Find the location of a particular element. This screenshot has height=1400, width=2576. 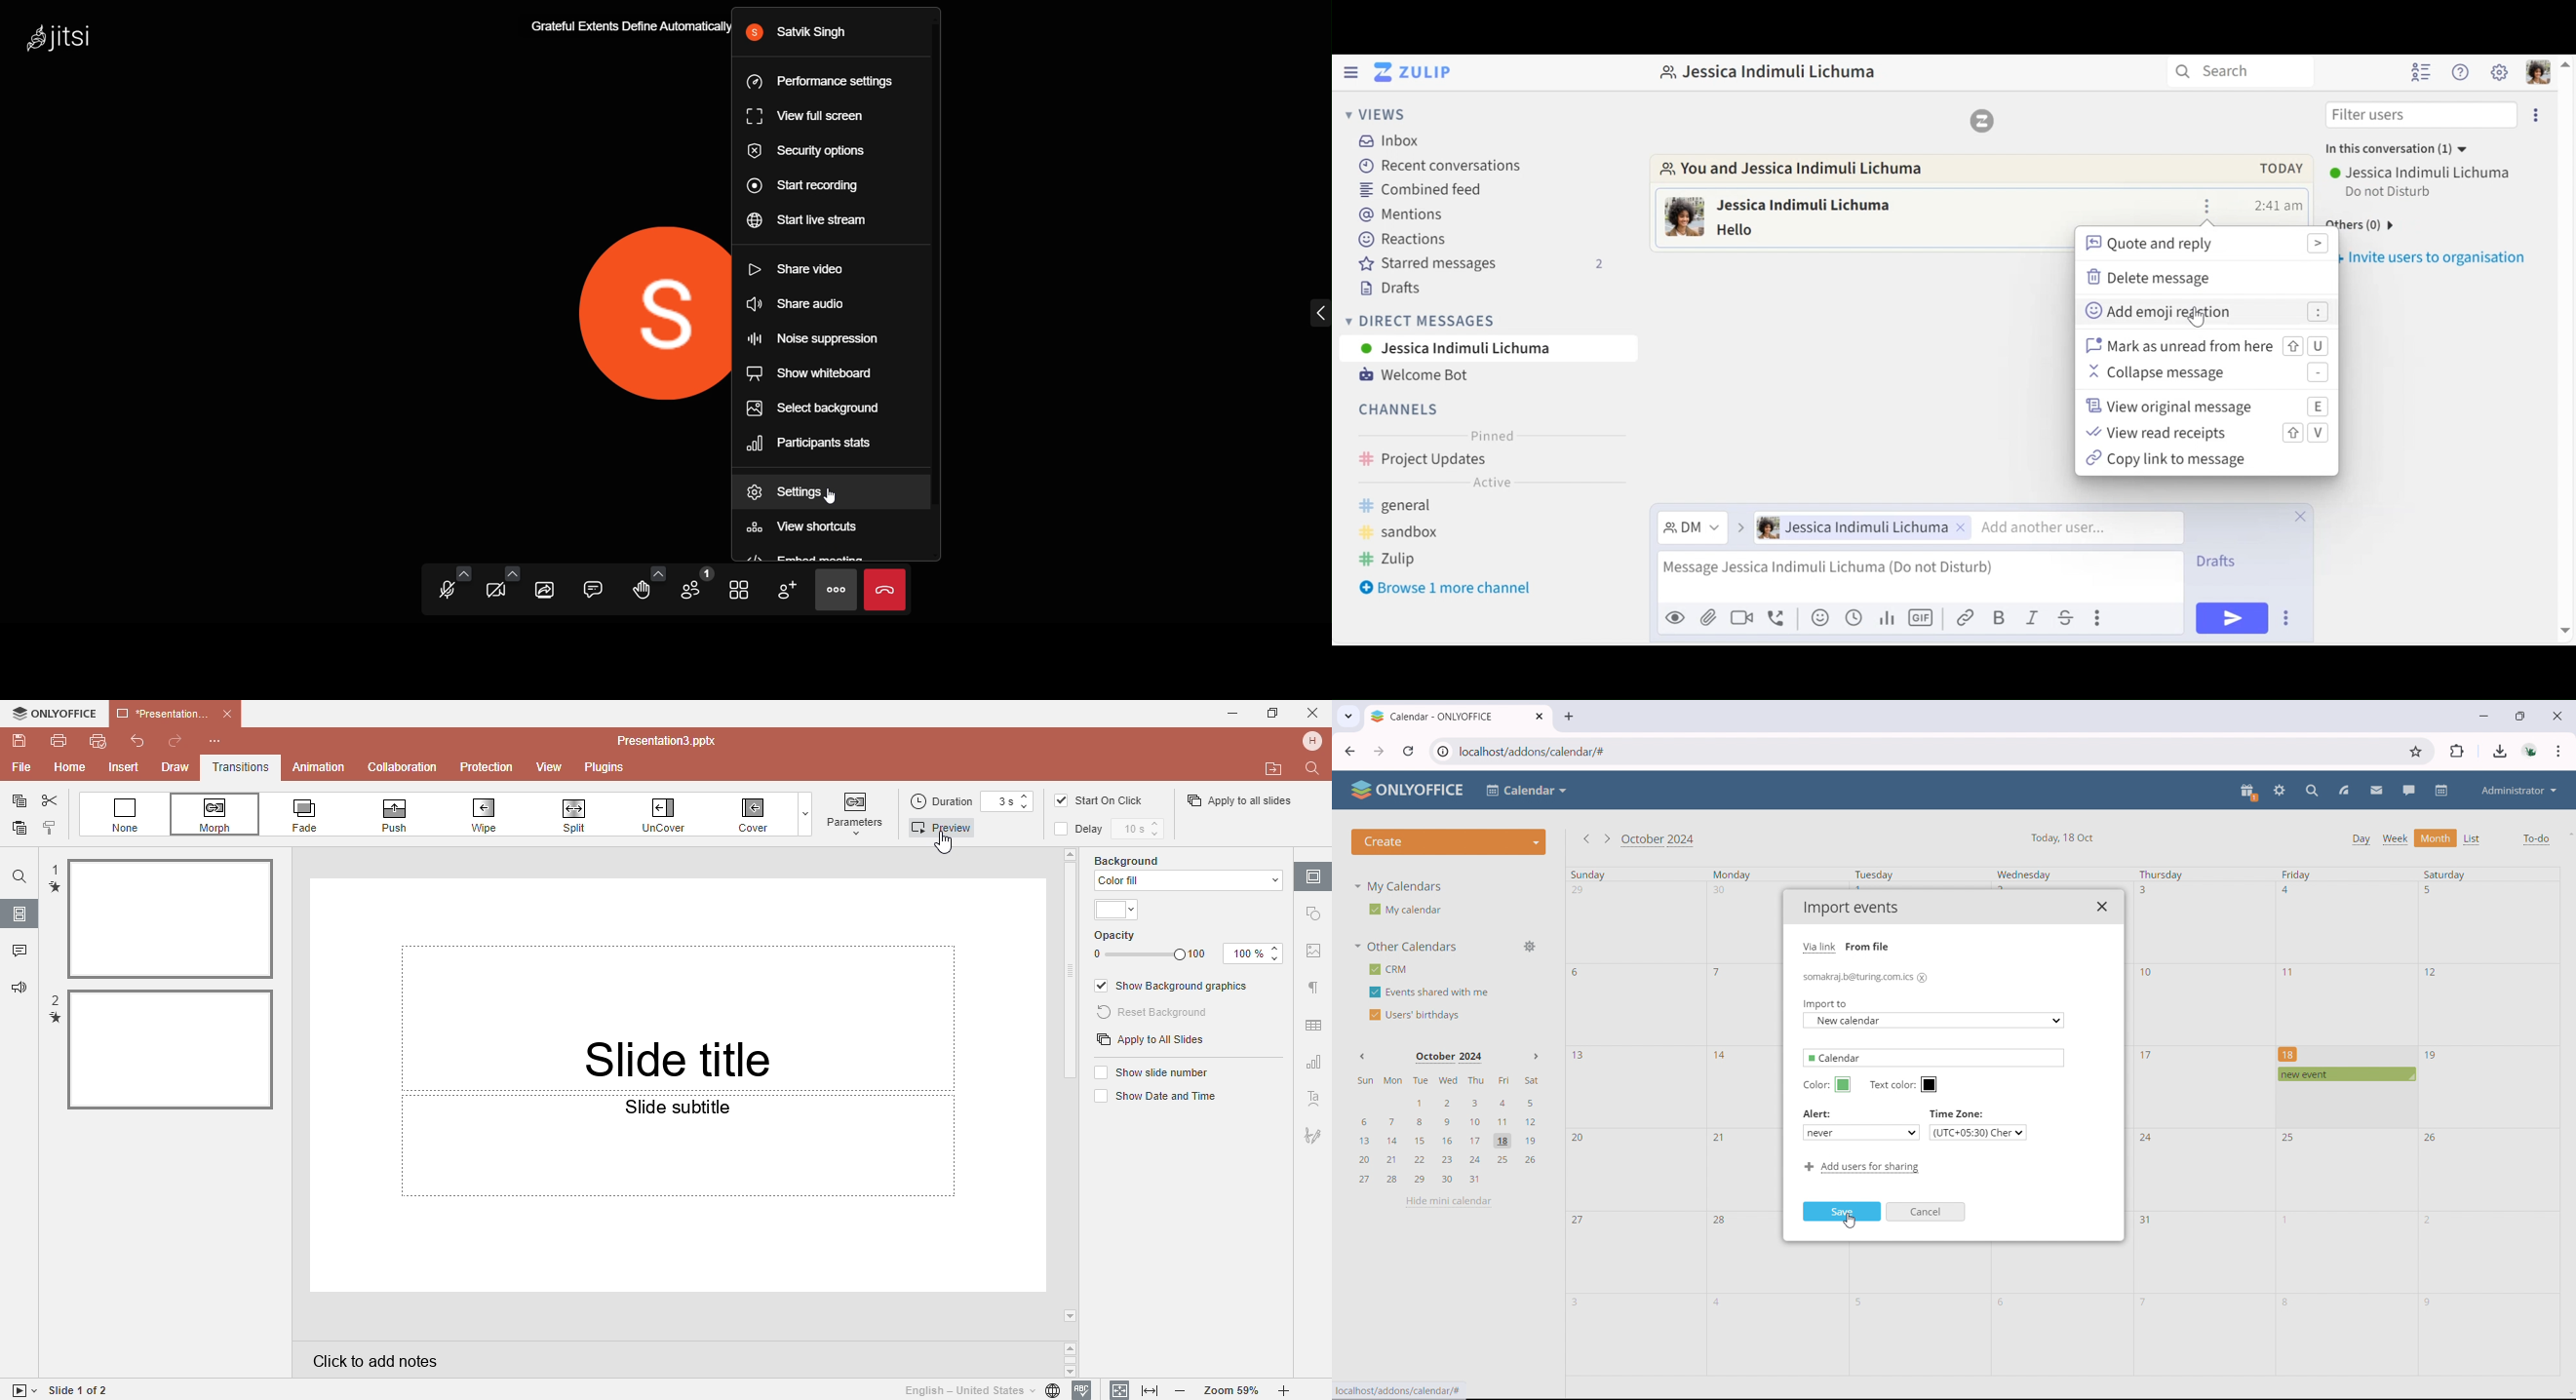

Views is located at coordinates (1372, 113).